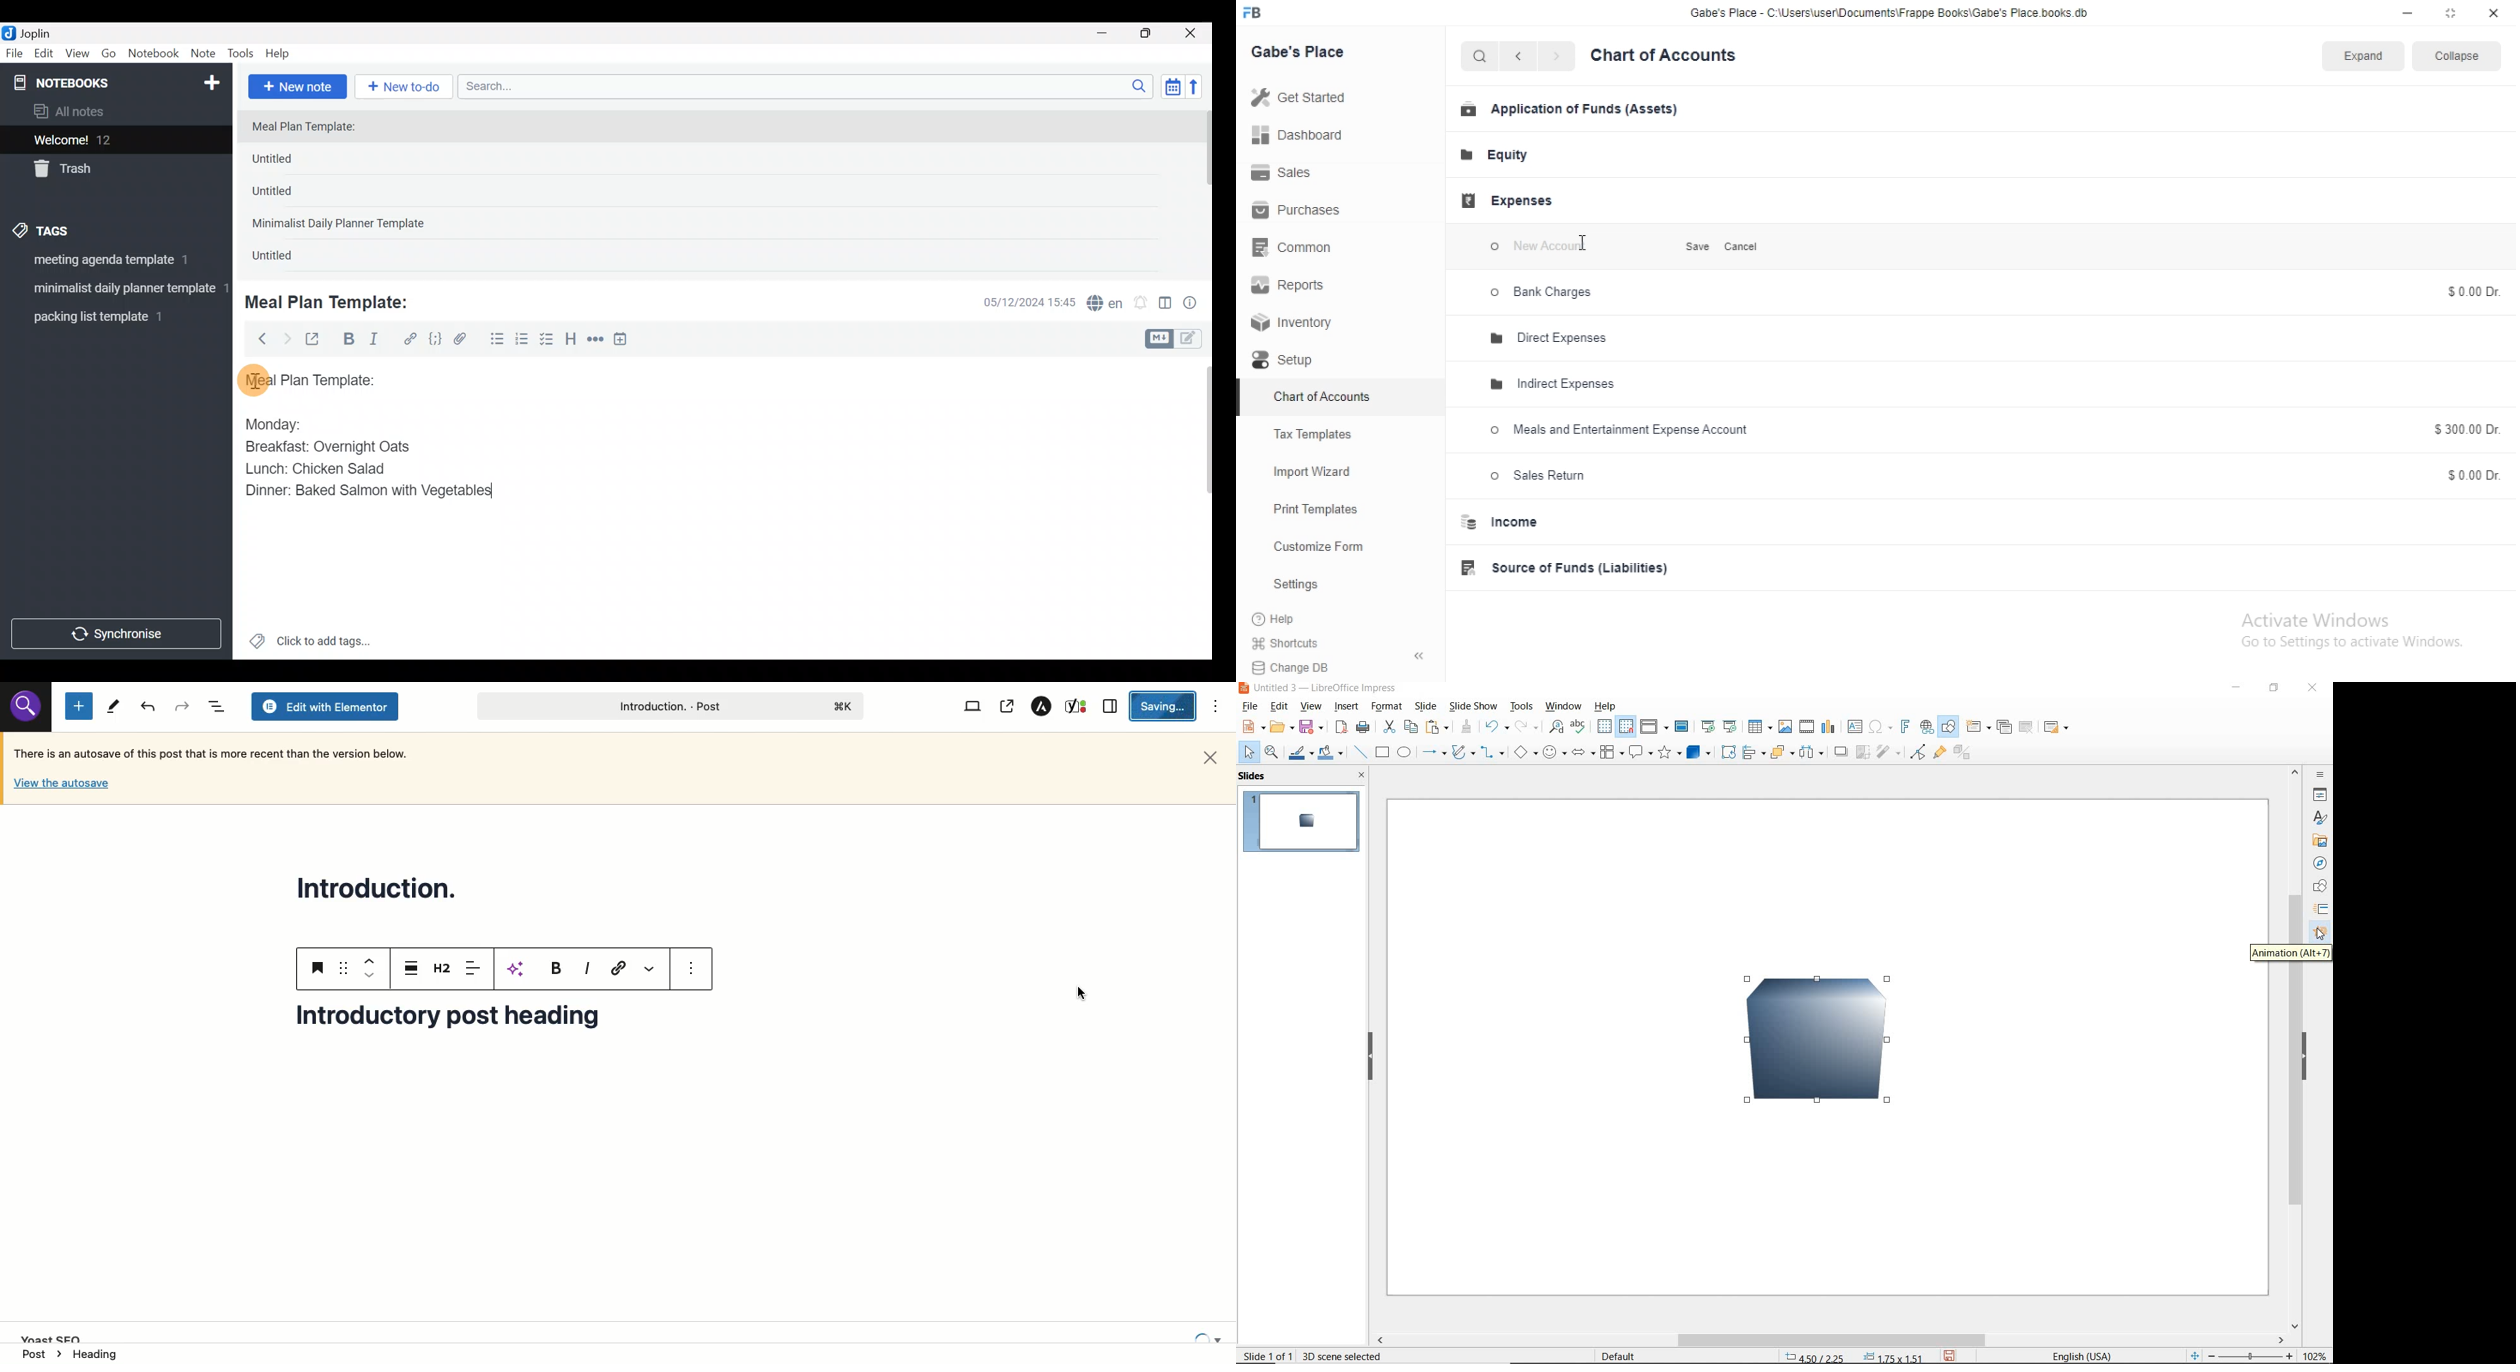 The height and width of the screenshot is (1372, 2520). I want to click on next, so click(1563, 58).